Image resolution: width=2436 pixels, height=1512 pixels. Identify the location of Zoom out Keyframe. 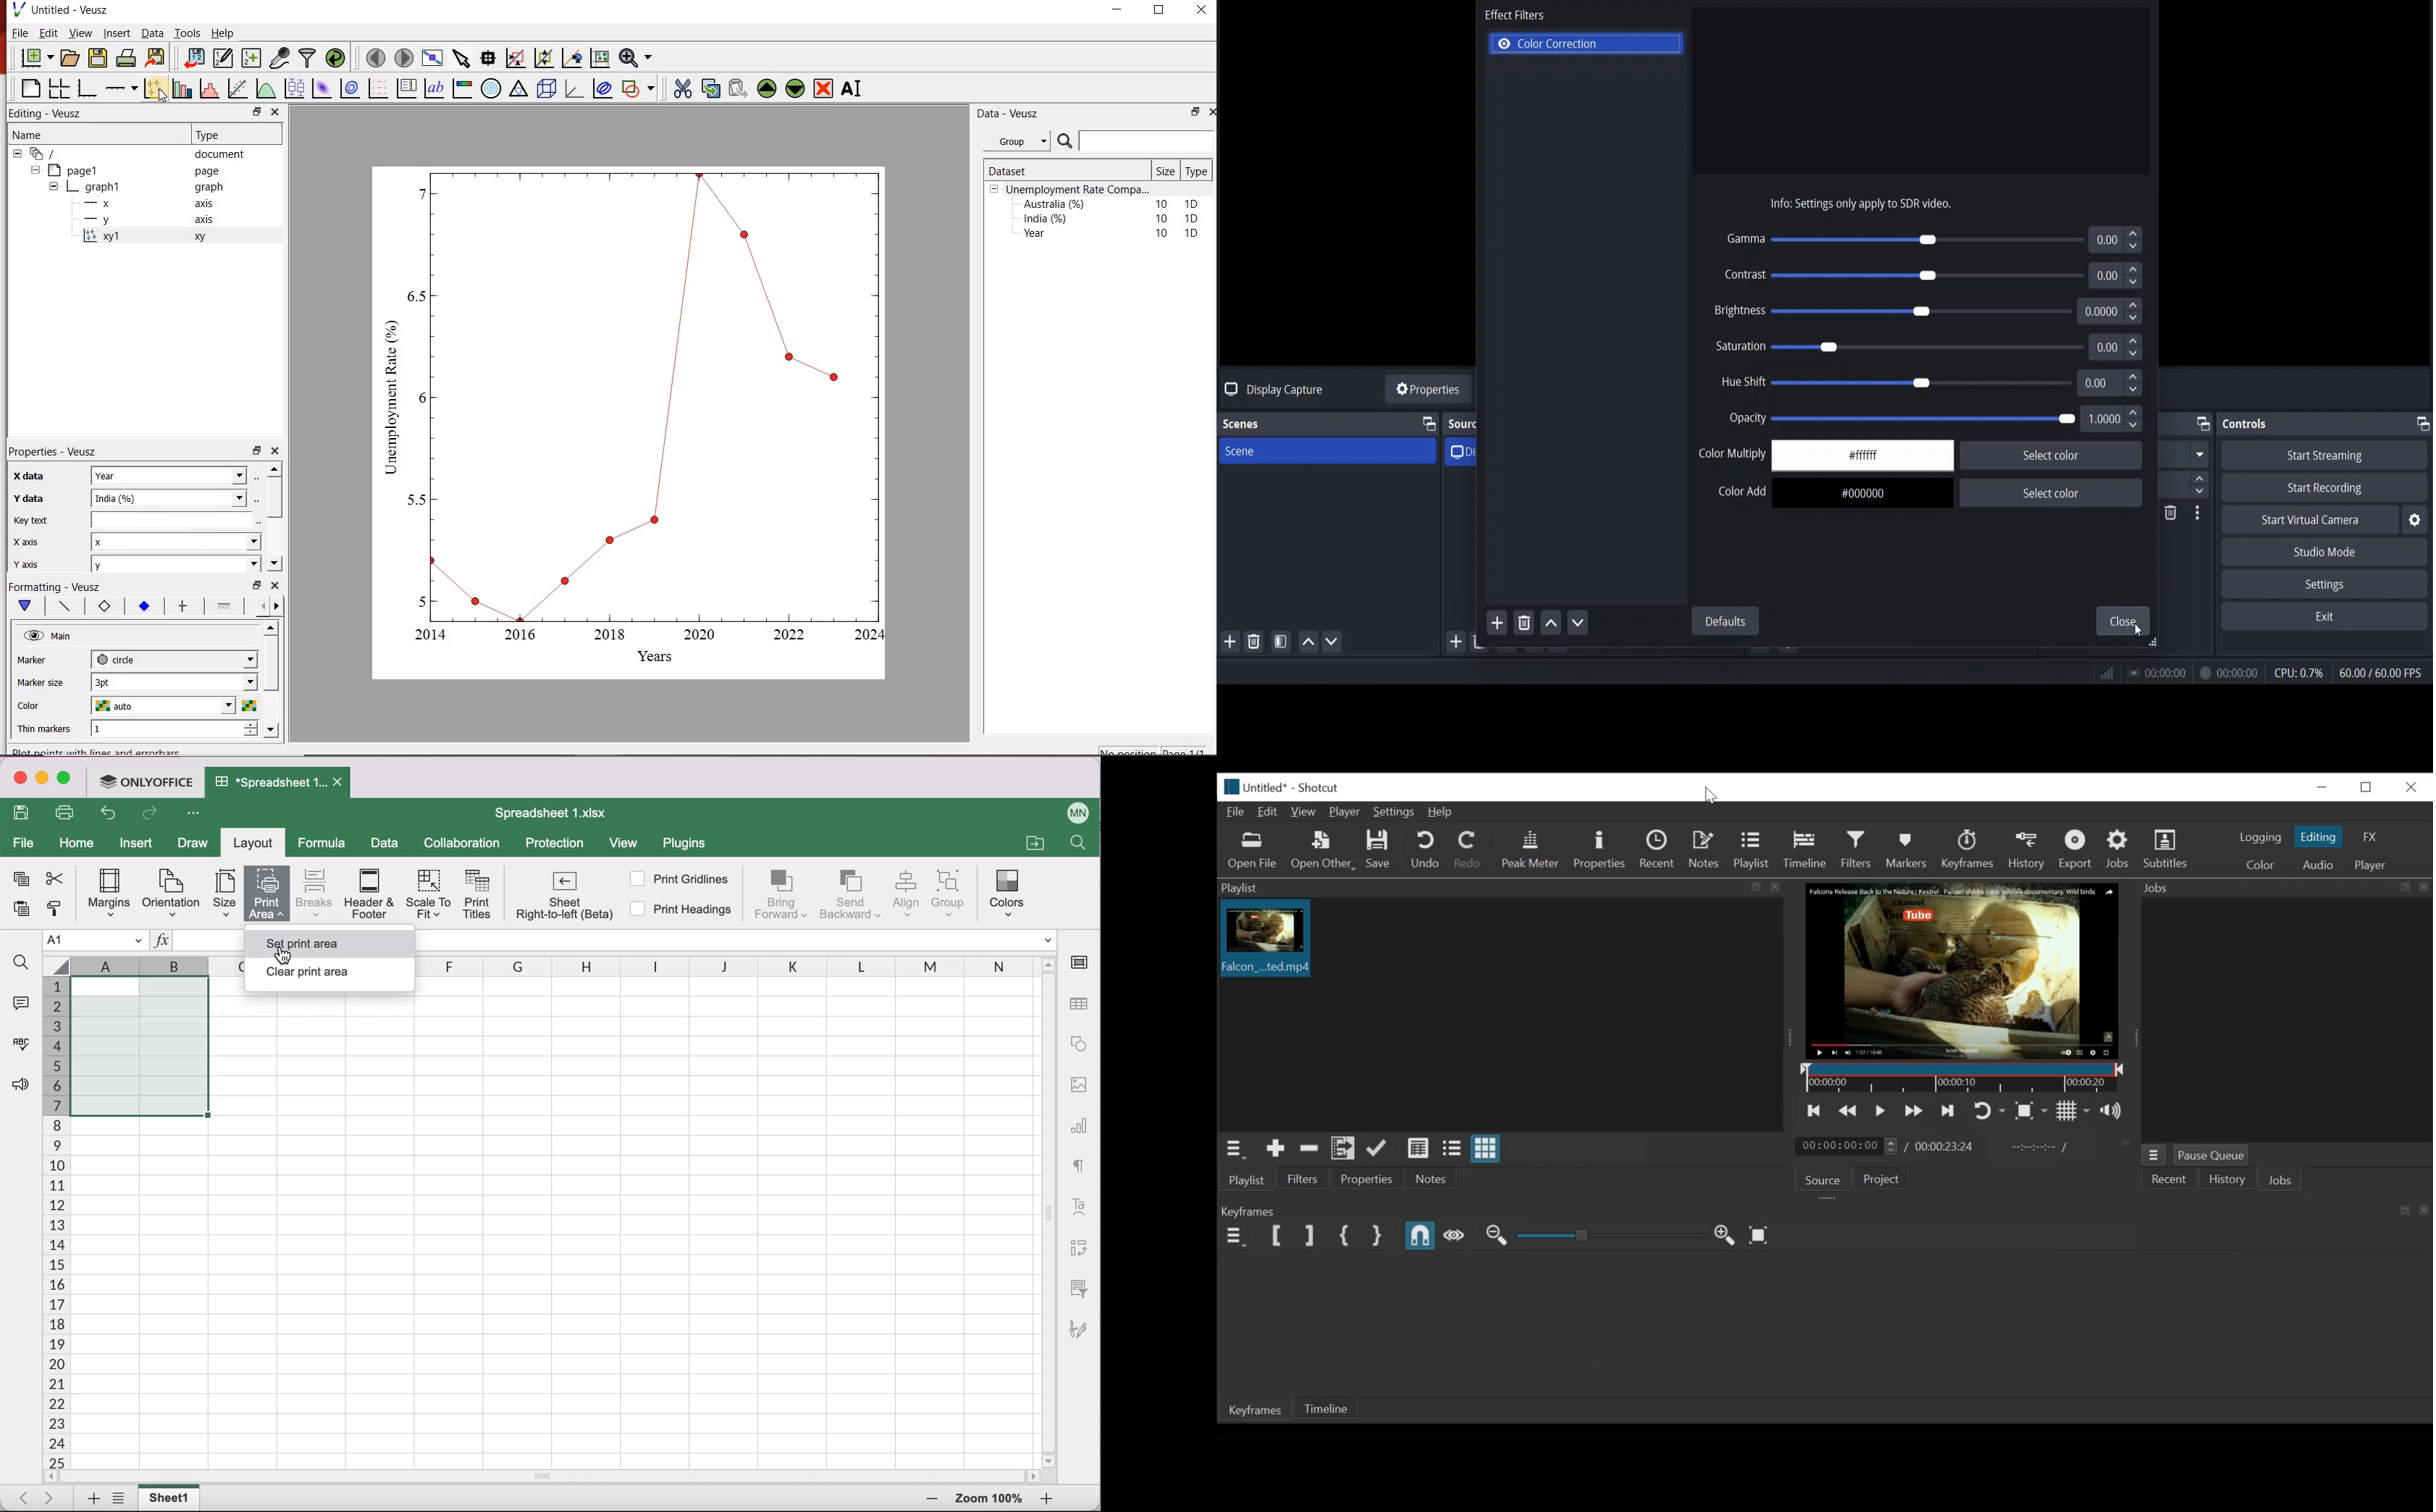
(1497, 1237).